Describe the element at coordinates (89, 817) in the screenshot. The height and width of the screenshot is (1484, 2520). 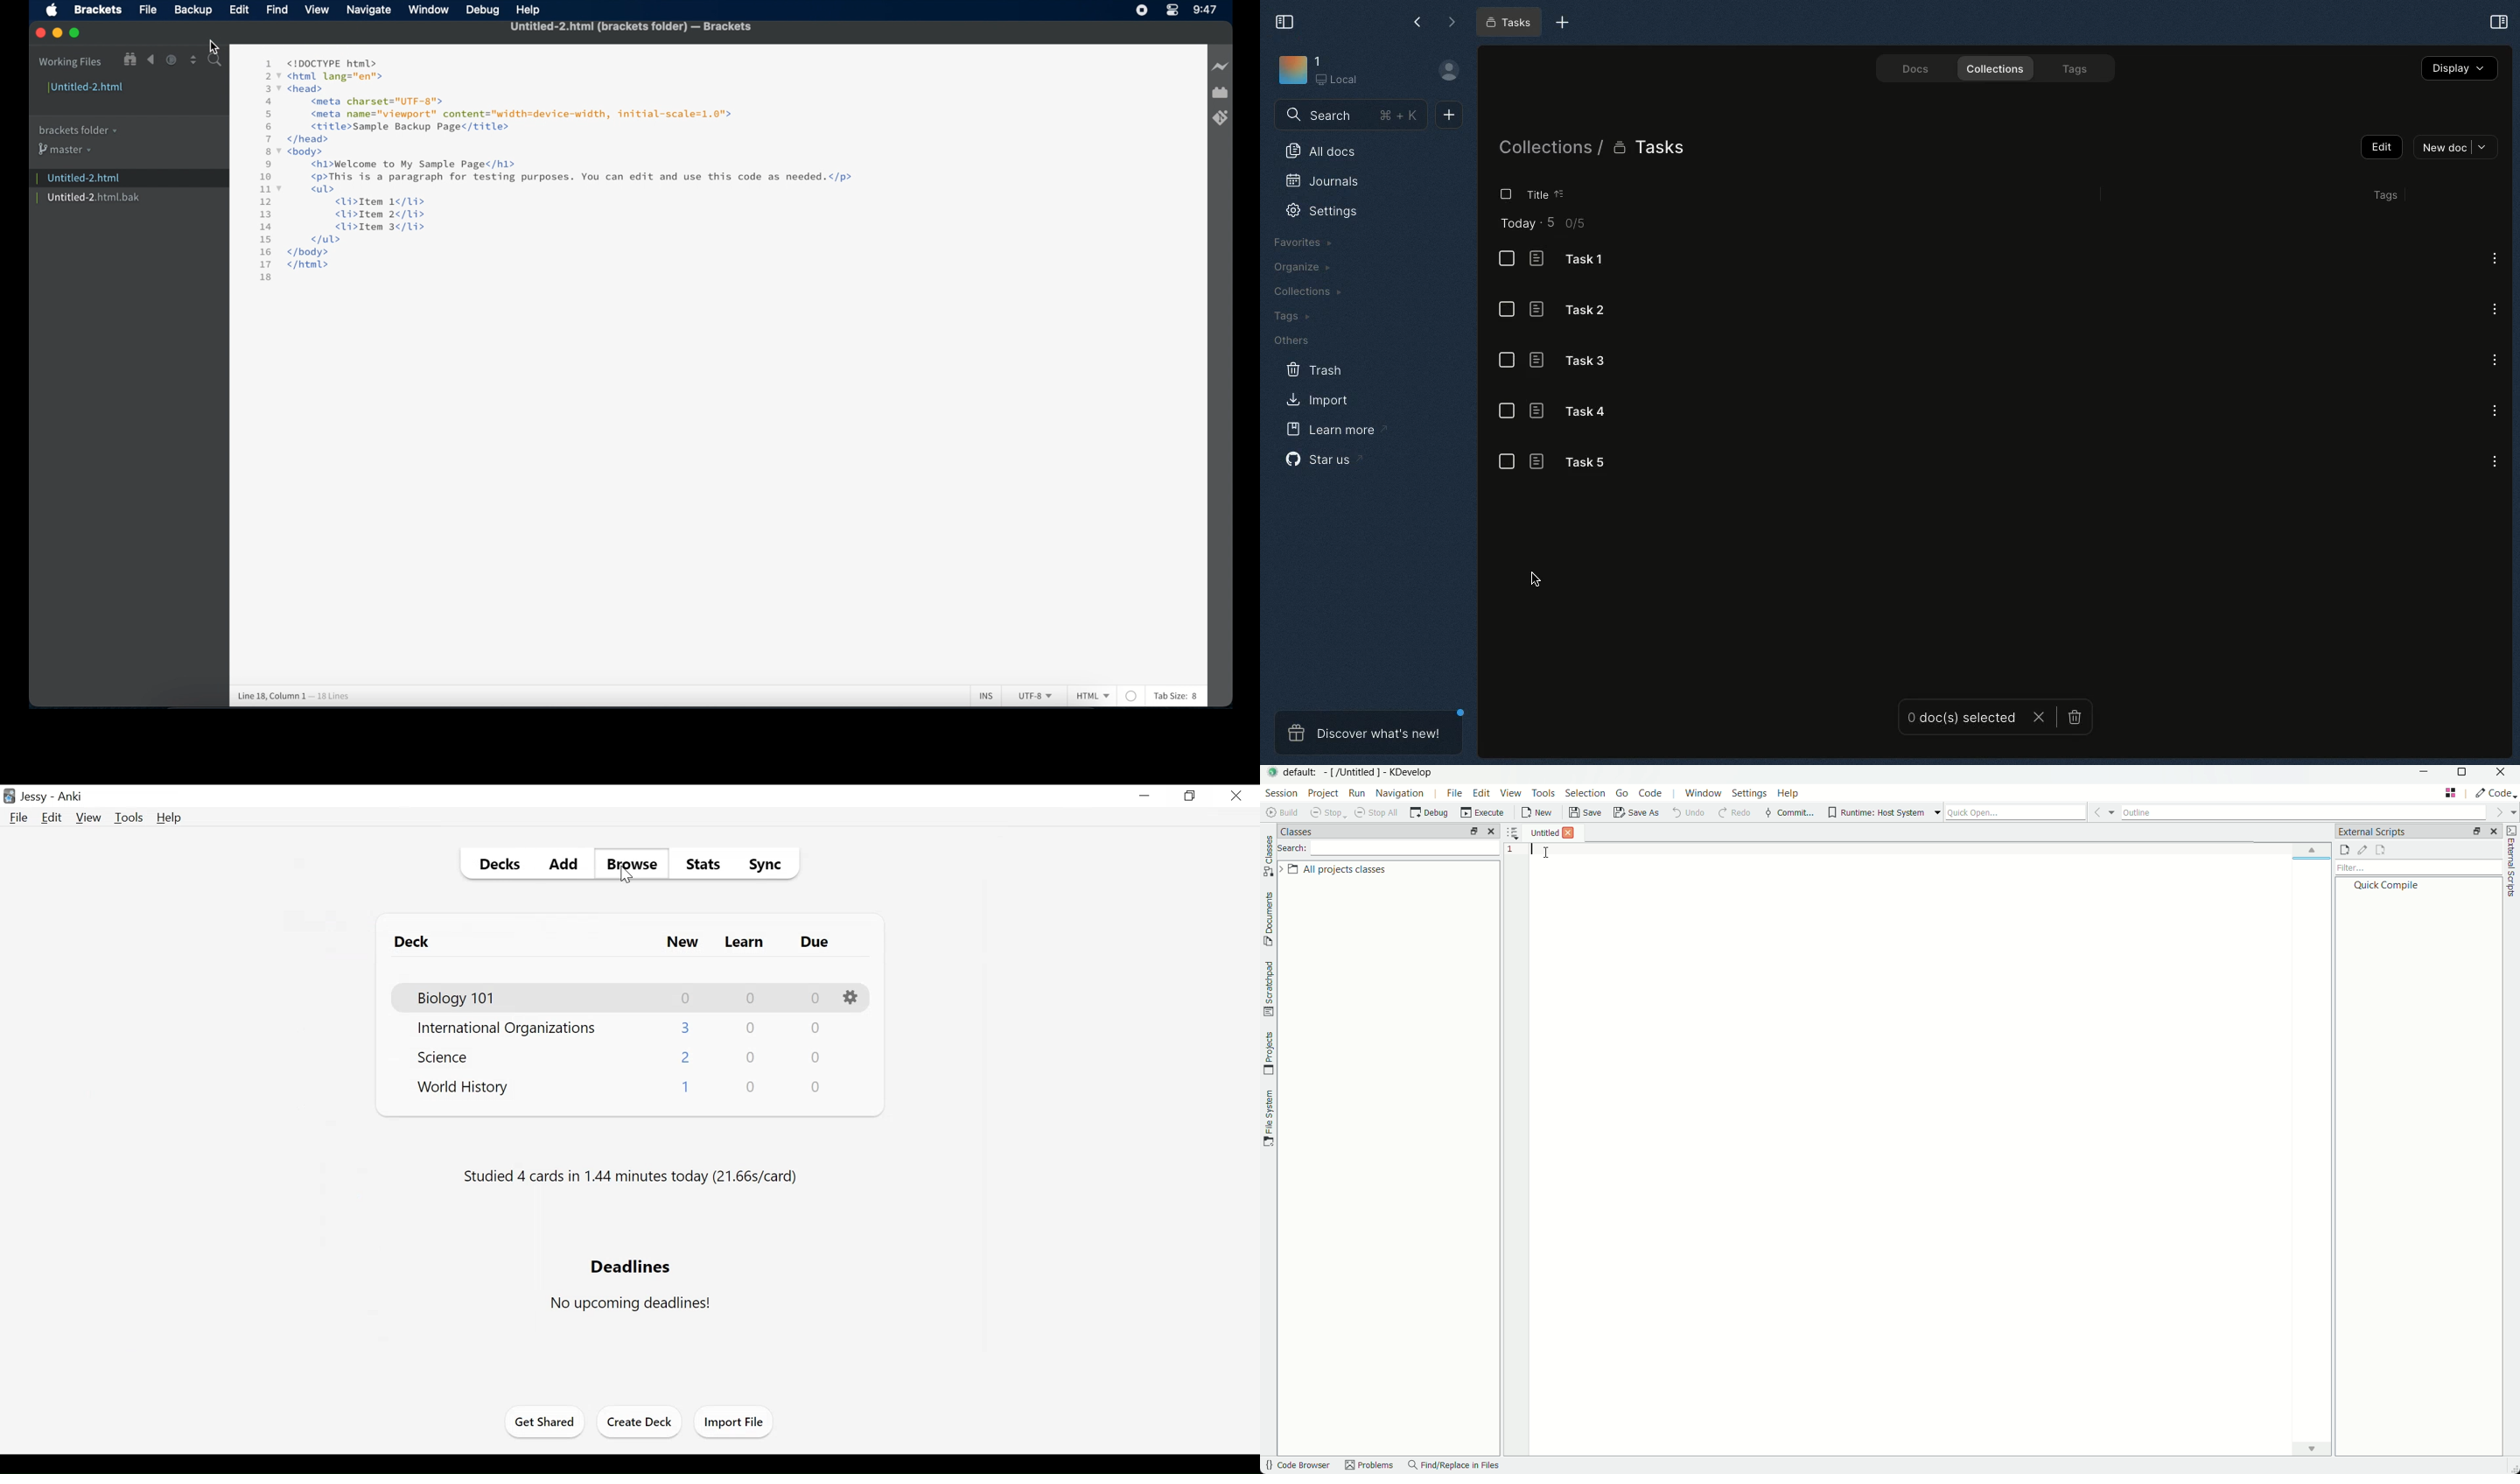
I see `View` at that location.